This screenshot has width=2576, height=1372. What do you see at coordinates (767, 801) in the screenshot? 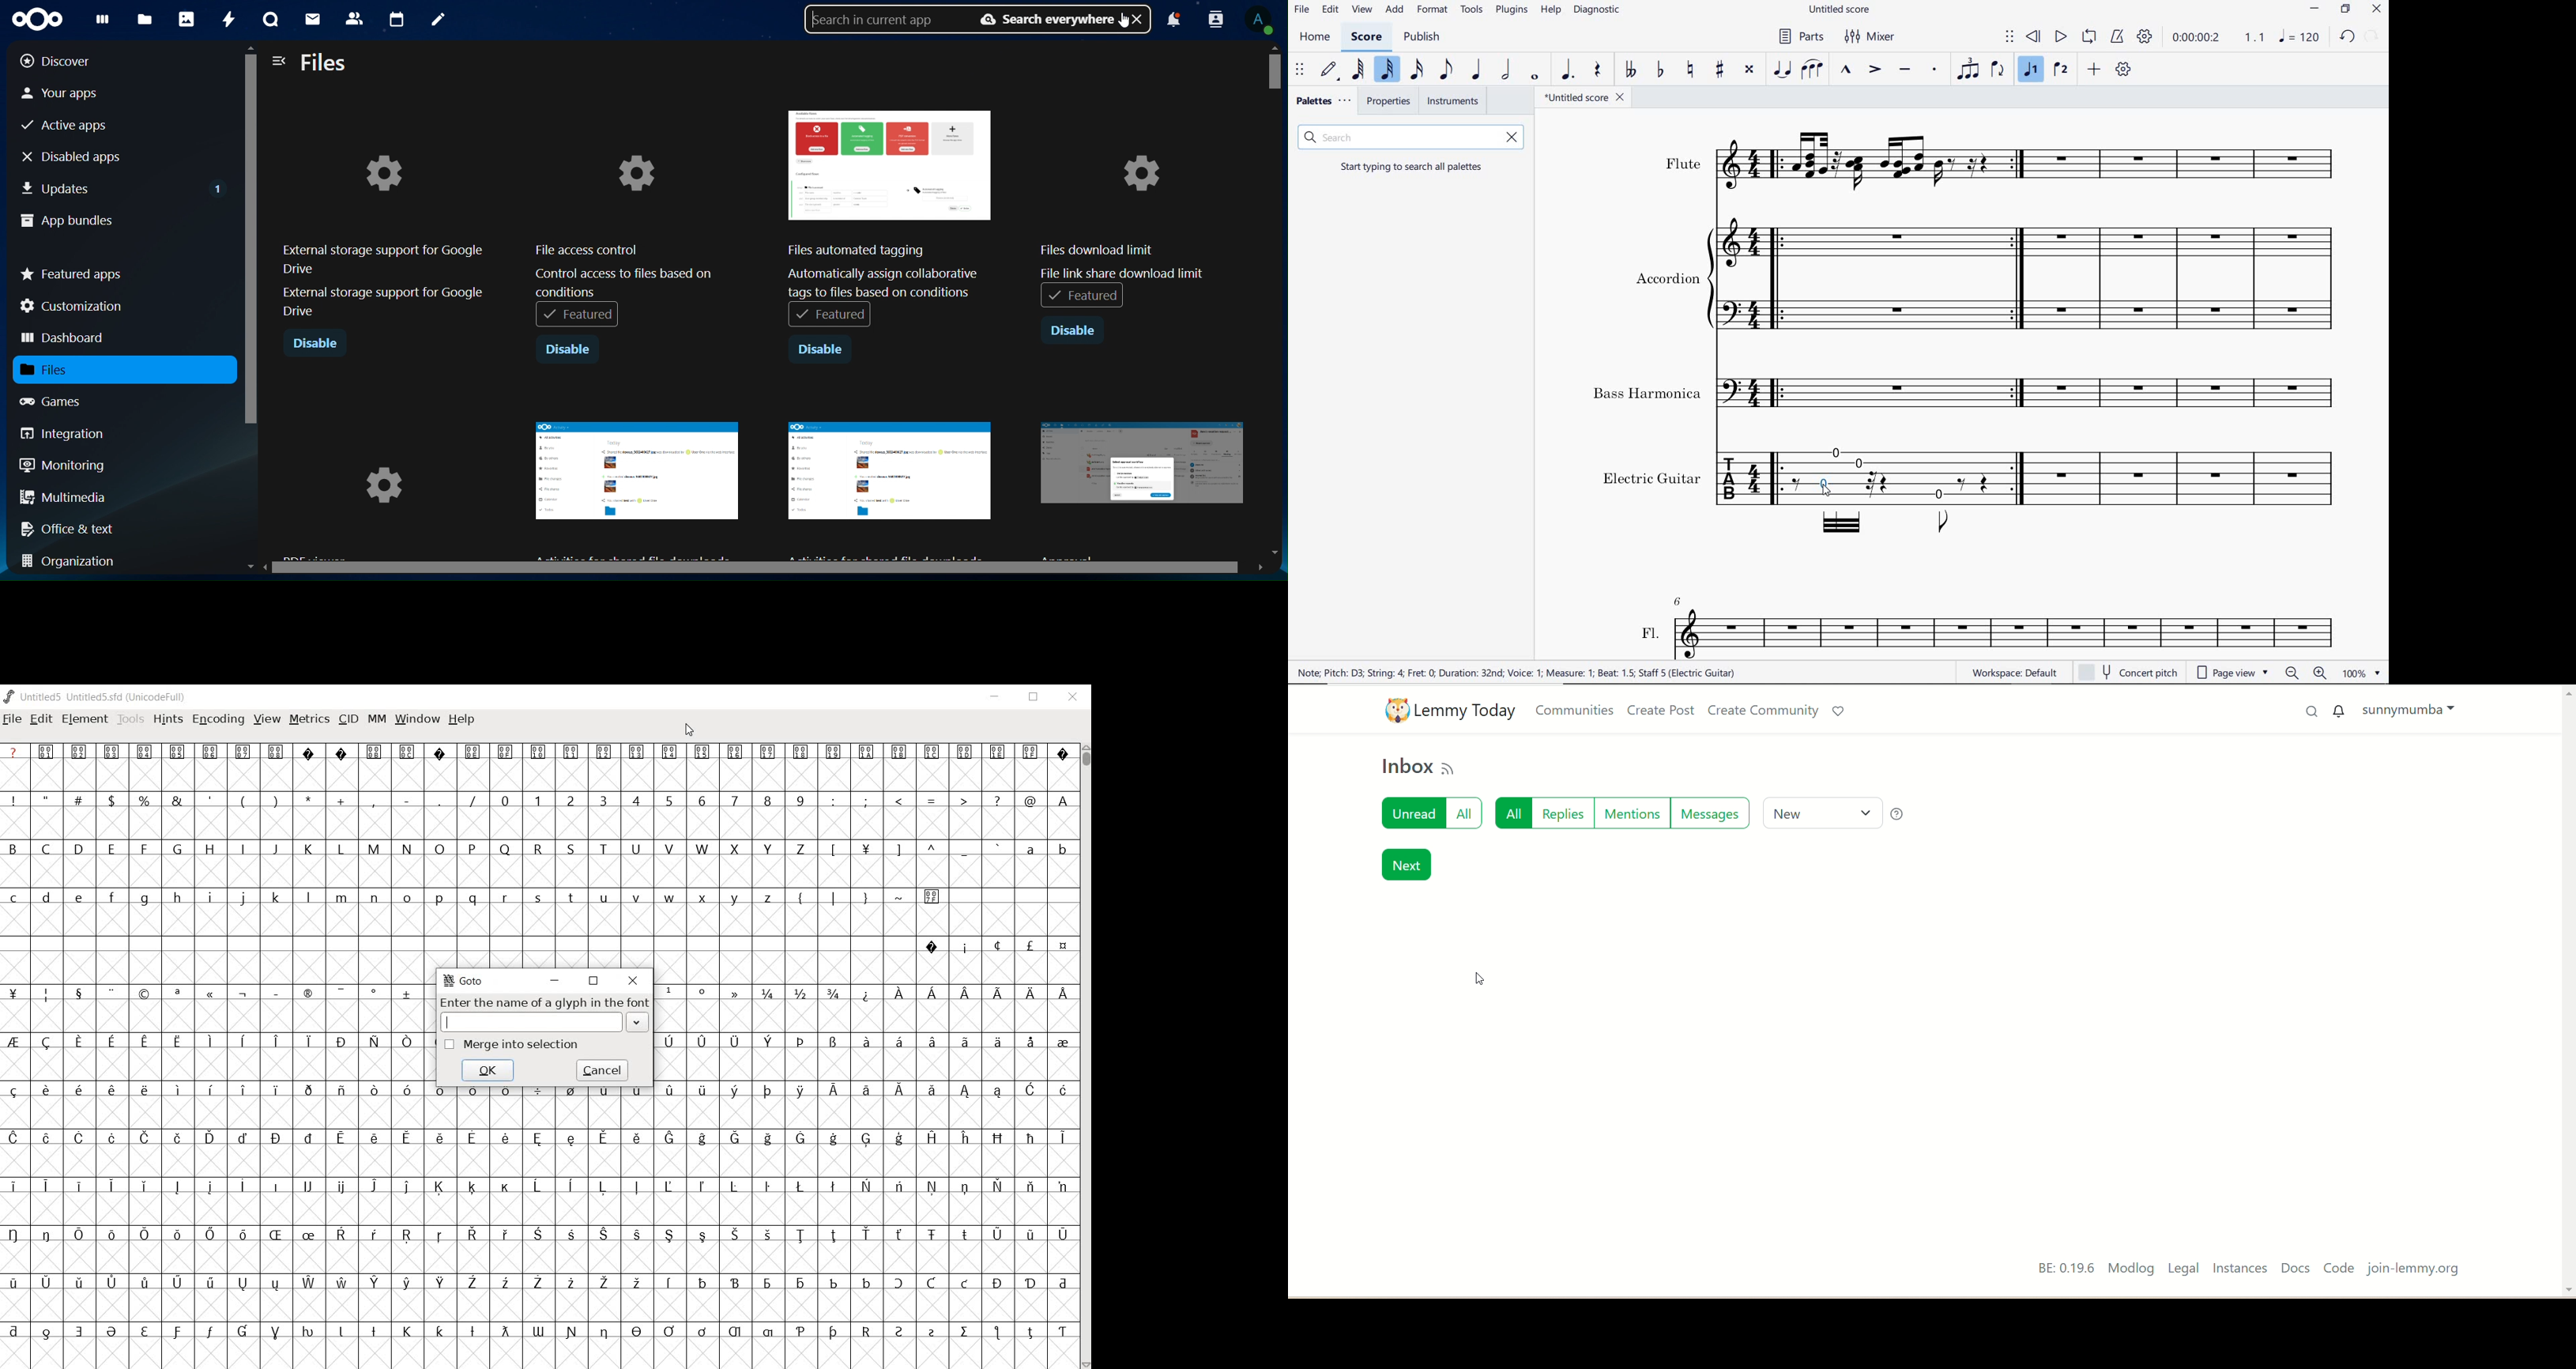
I see `8` at bounding box center [767, 801].